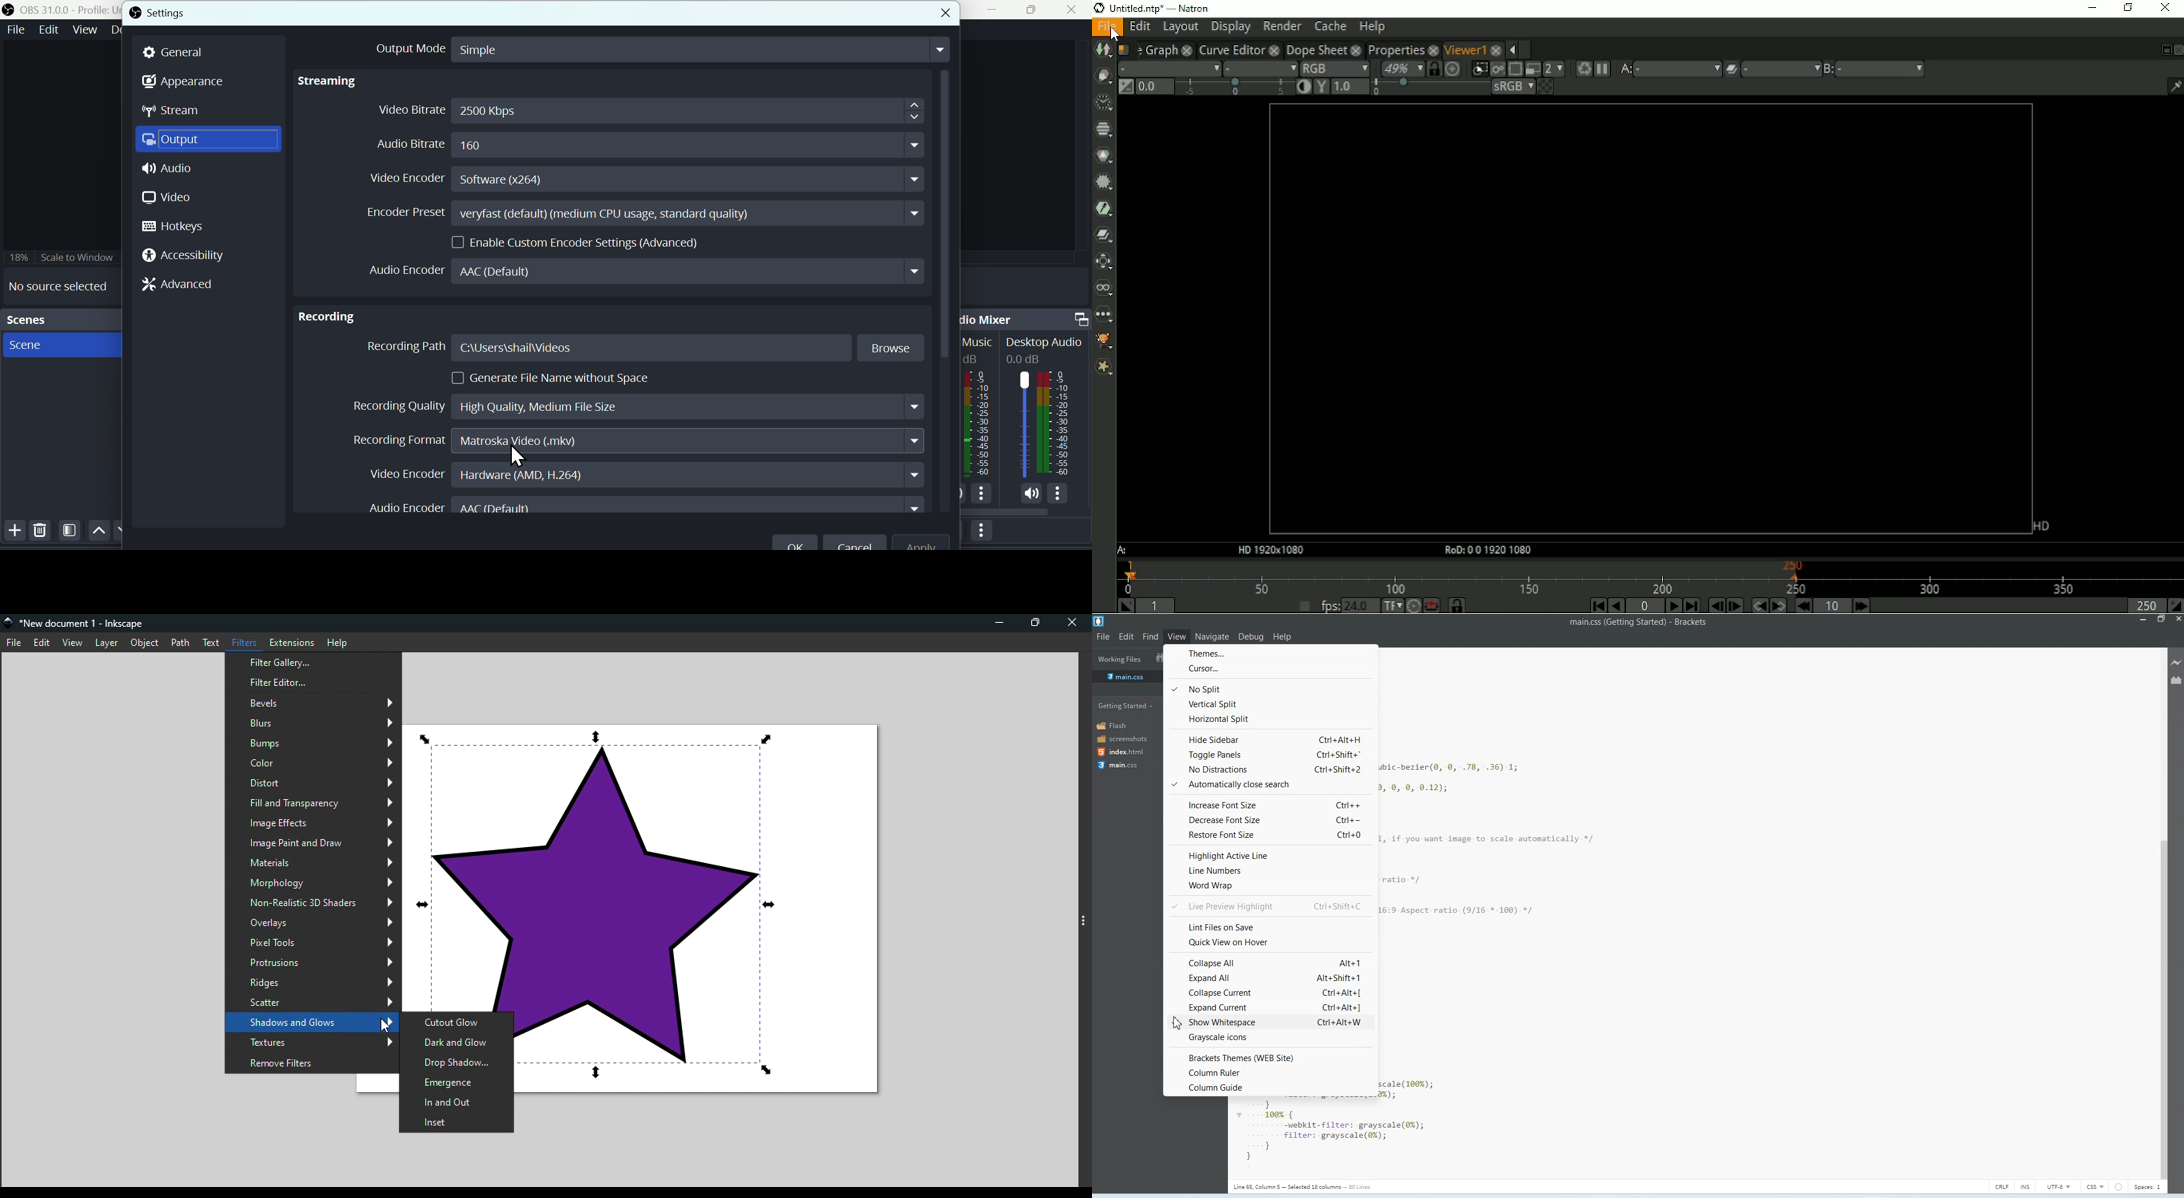 The image size is (2184, 1204). Describe the element at coordinates (188, 51) in the screenshot. I see `general` at that location.